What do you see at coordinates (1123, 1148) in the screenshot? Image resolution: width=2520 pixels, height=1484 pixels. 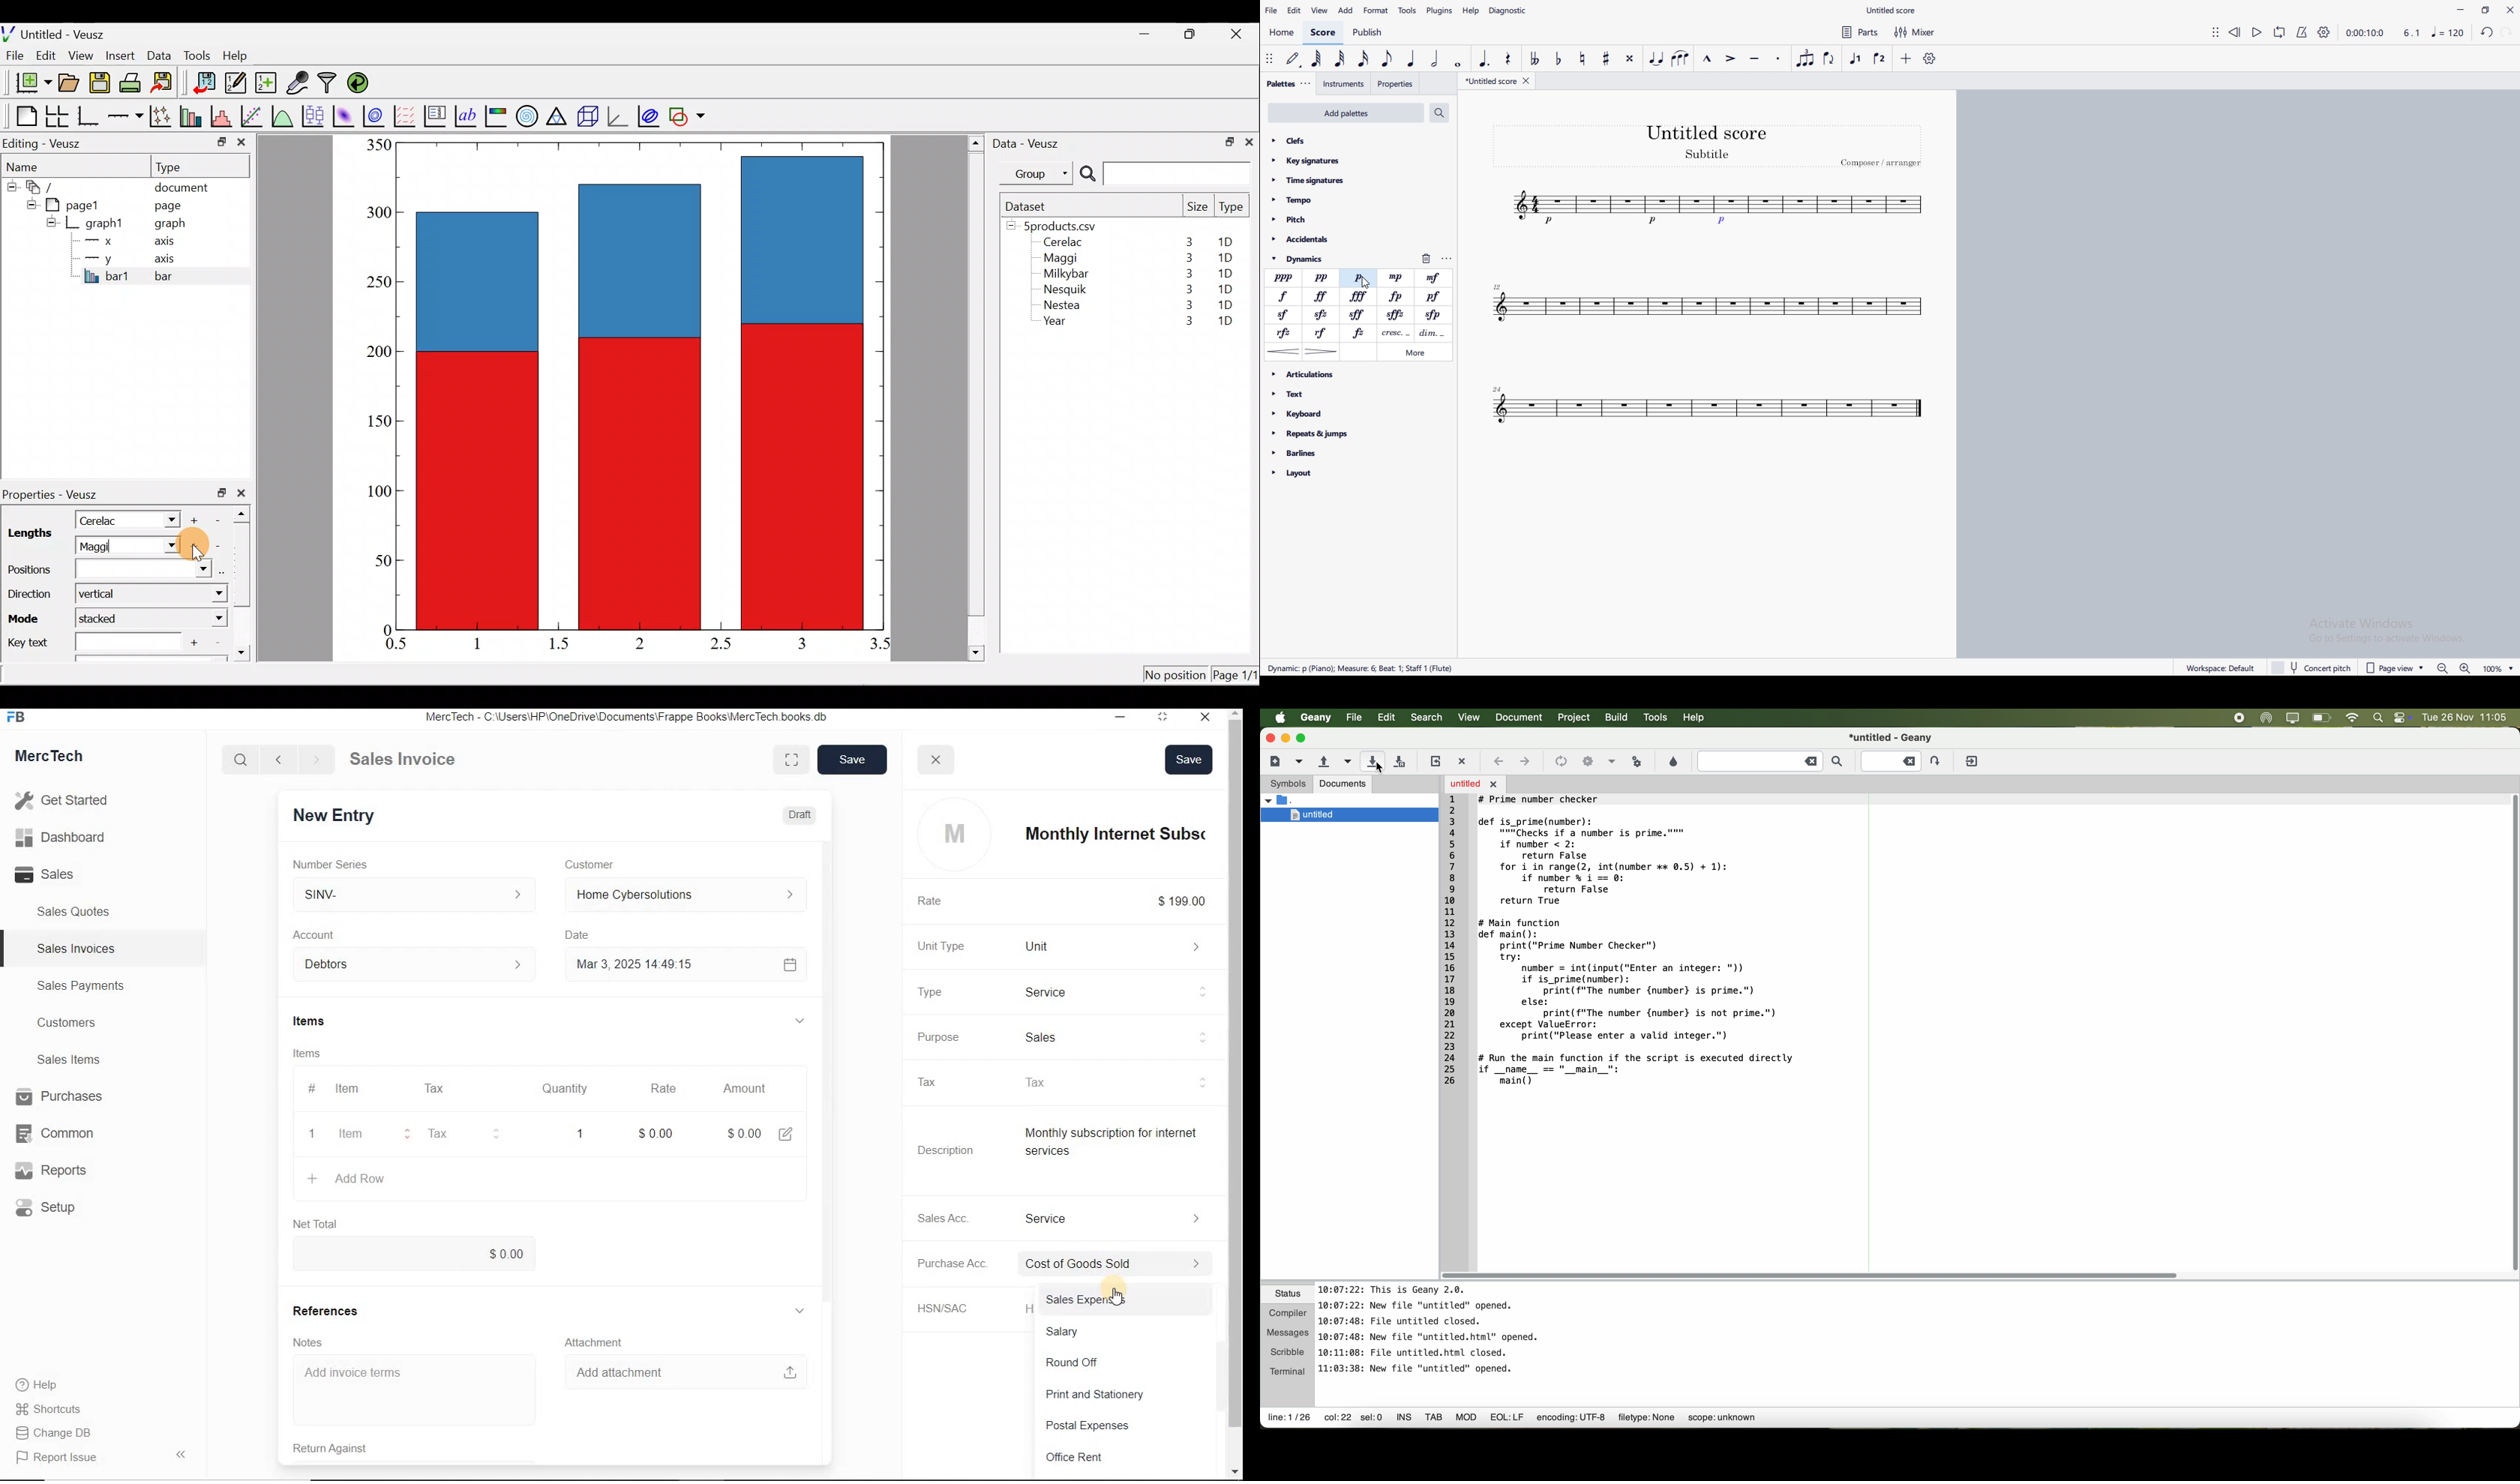 I see `Item Description` at bounding box center [1123, 1148].